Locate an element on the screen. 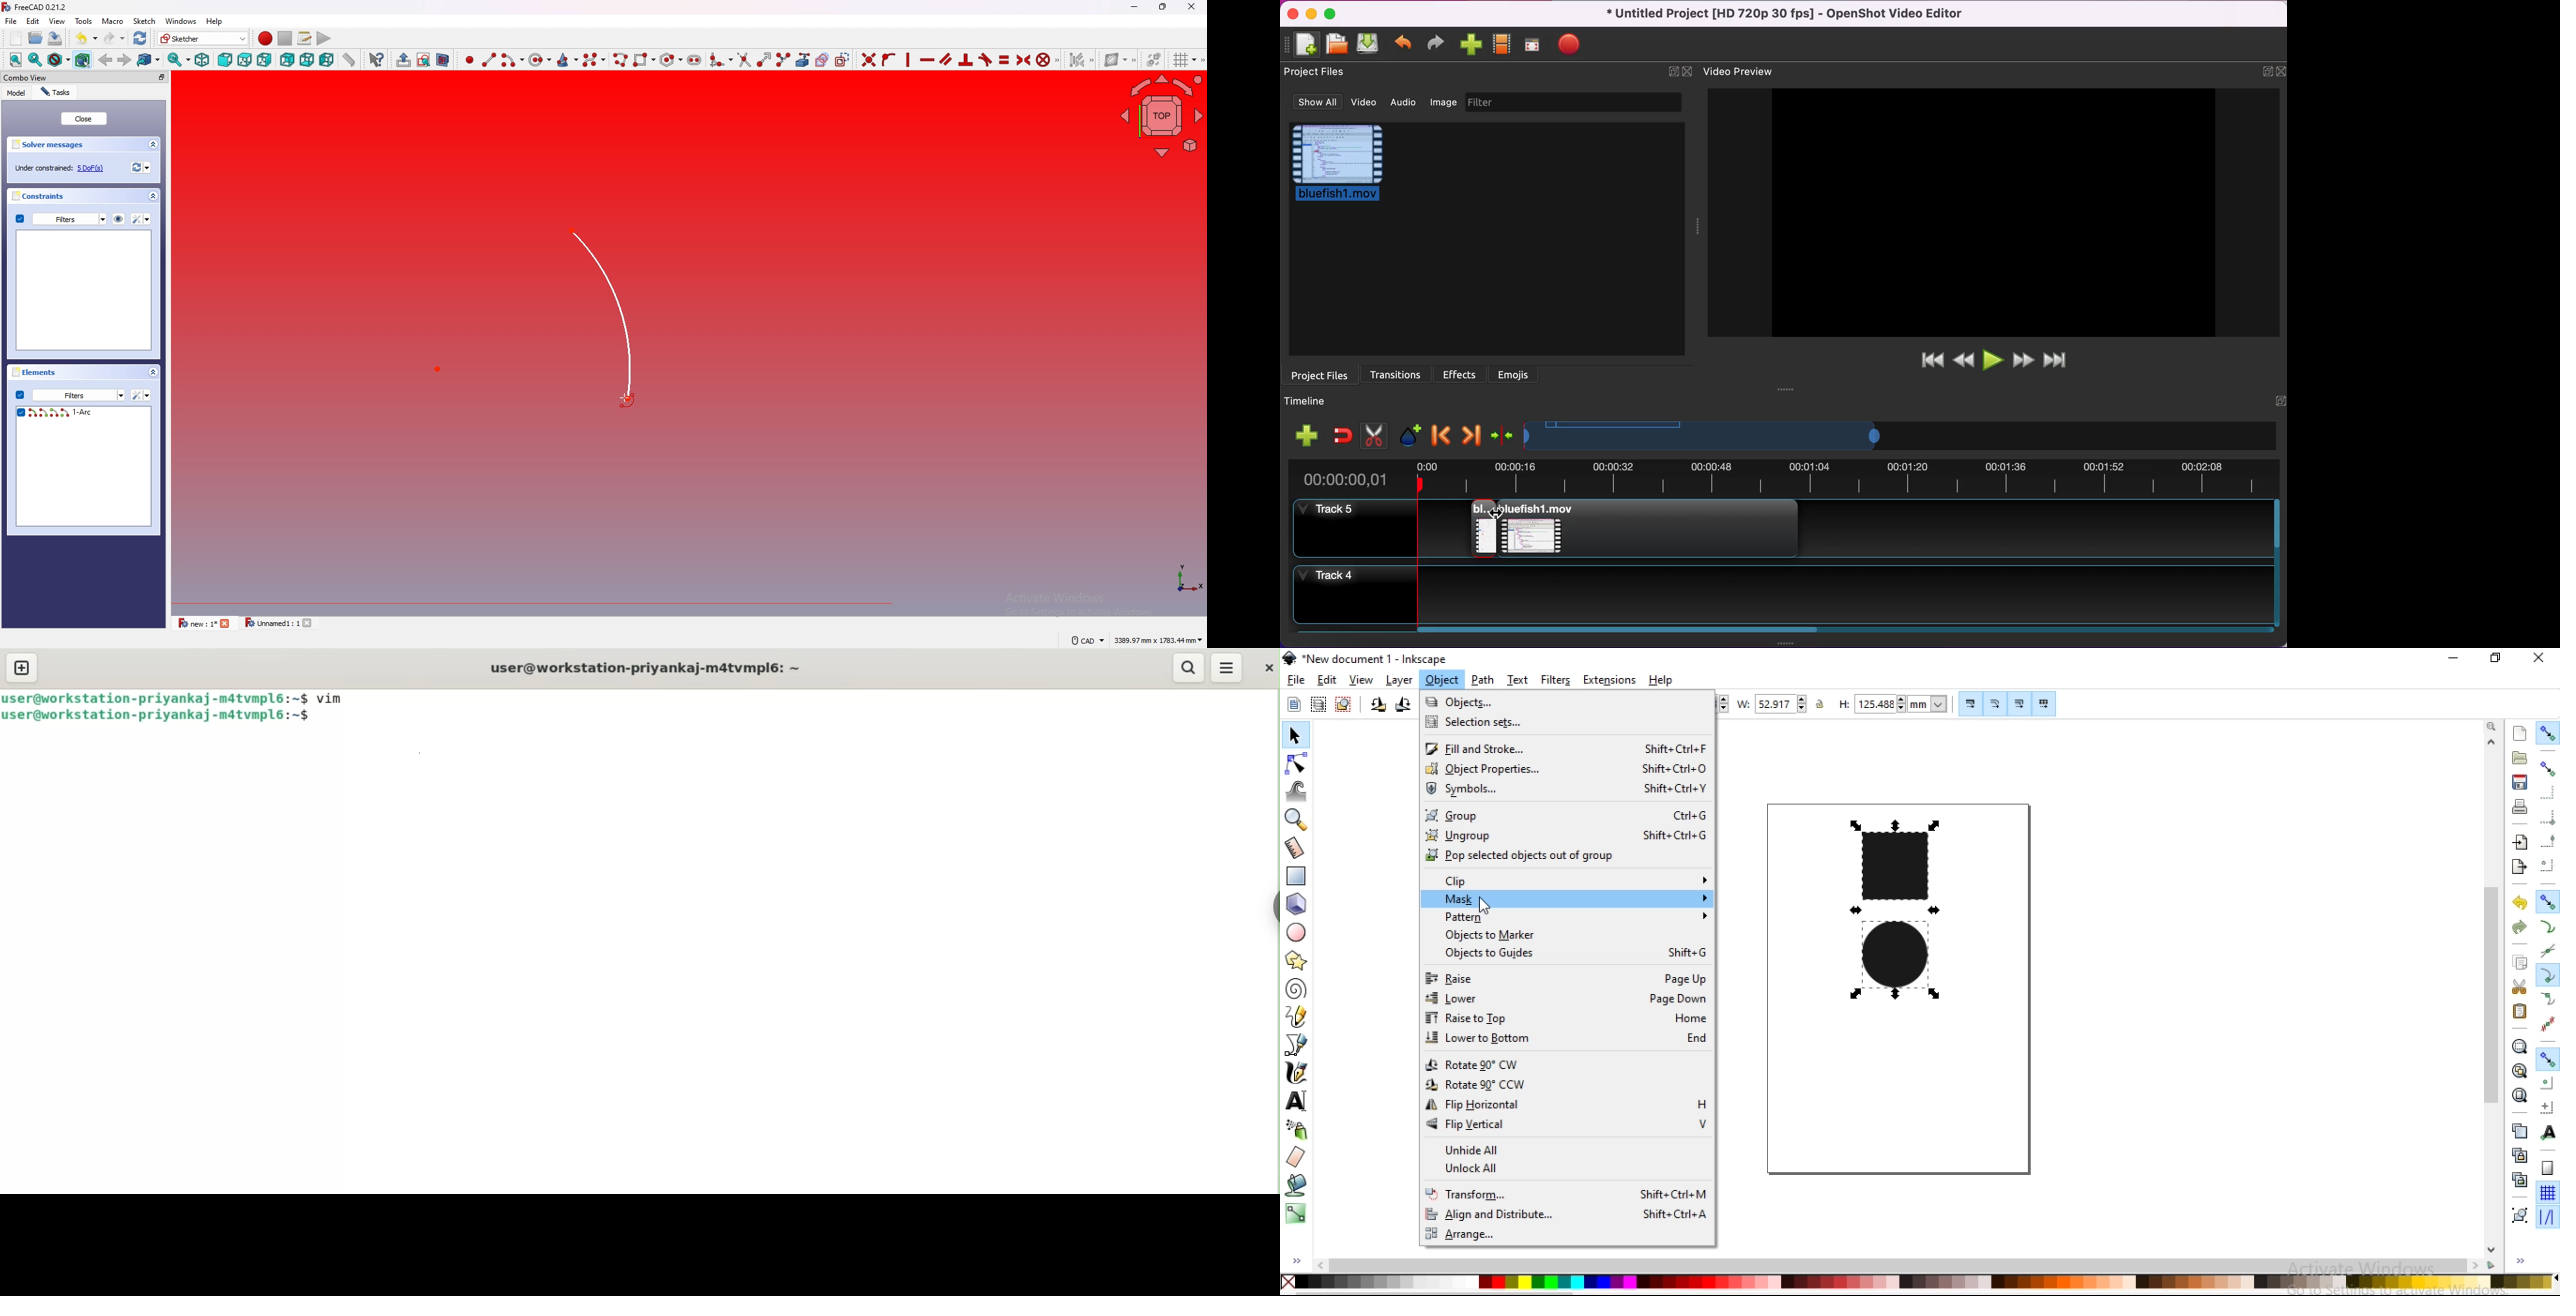 The height and width of the screenshot is (1316, 2576). create regular polygon is located at coordinates (671, 60).